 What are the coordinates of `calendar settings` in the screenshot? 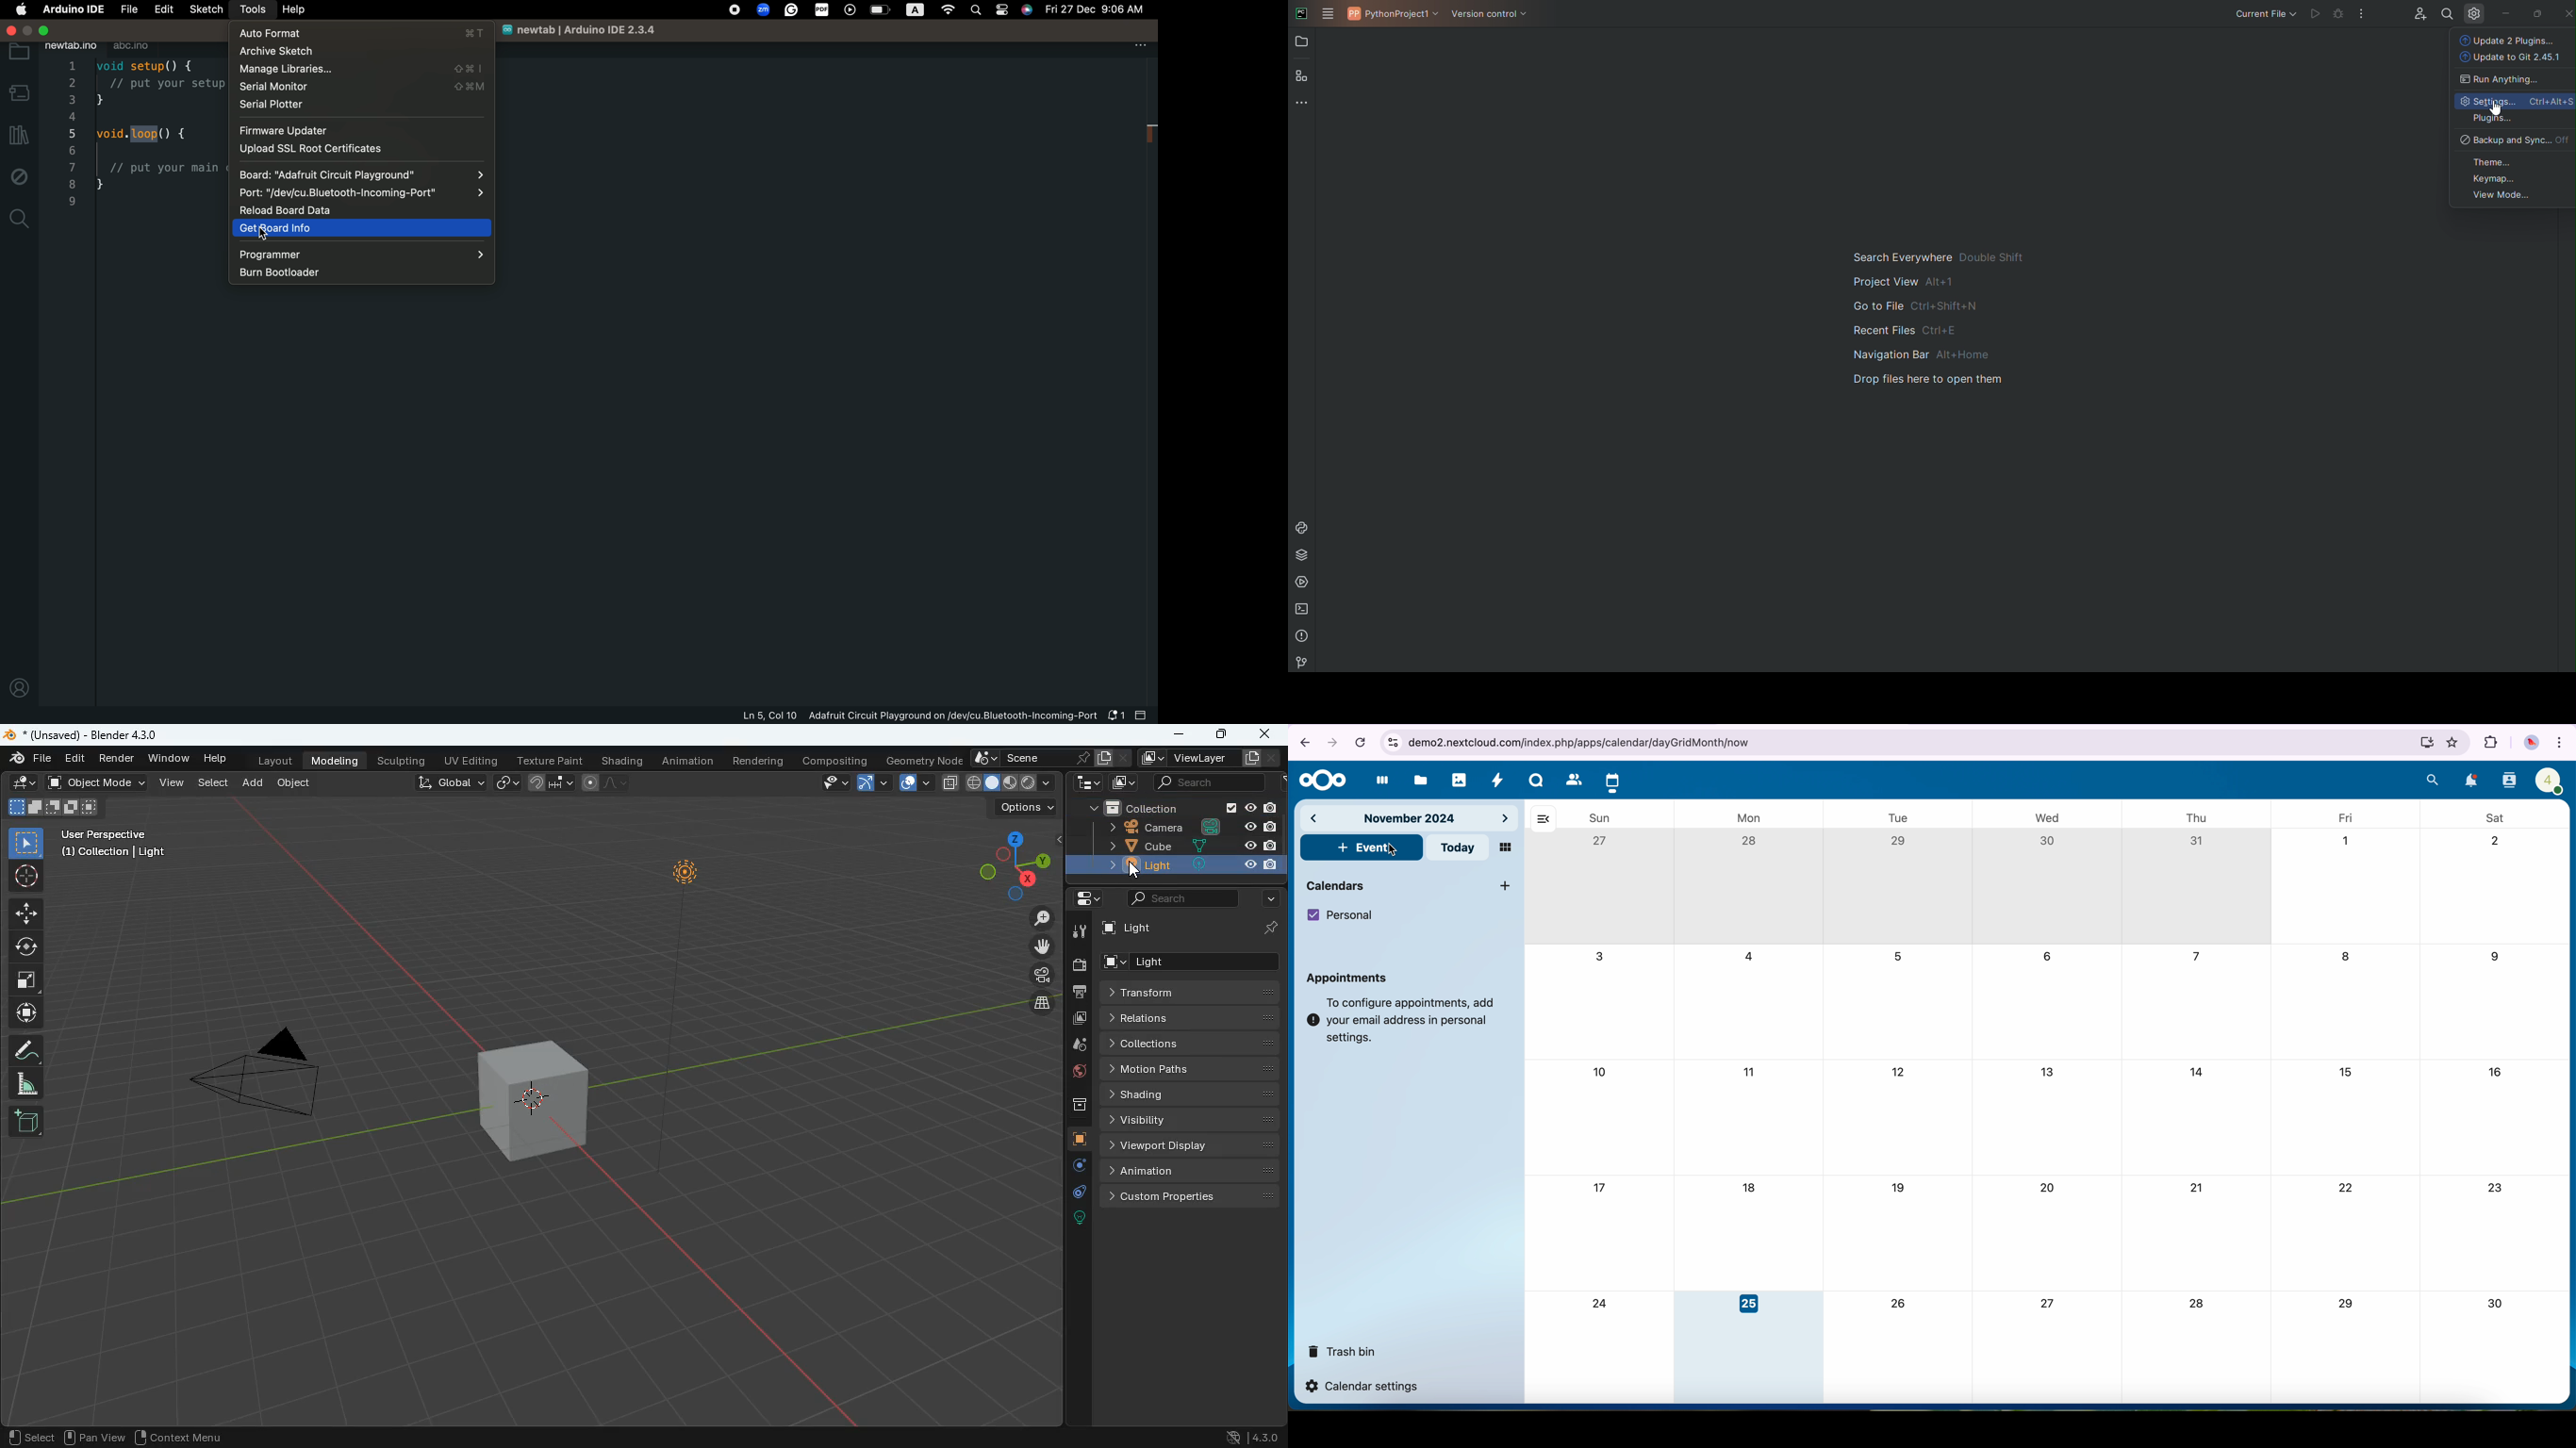 It's located at (1365, 1387).